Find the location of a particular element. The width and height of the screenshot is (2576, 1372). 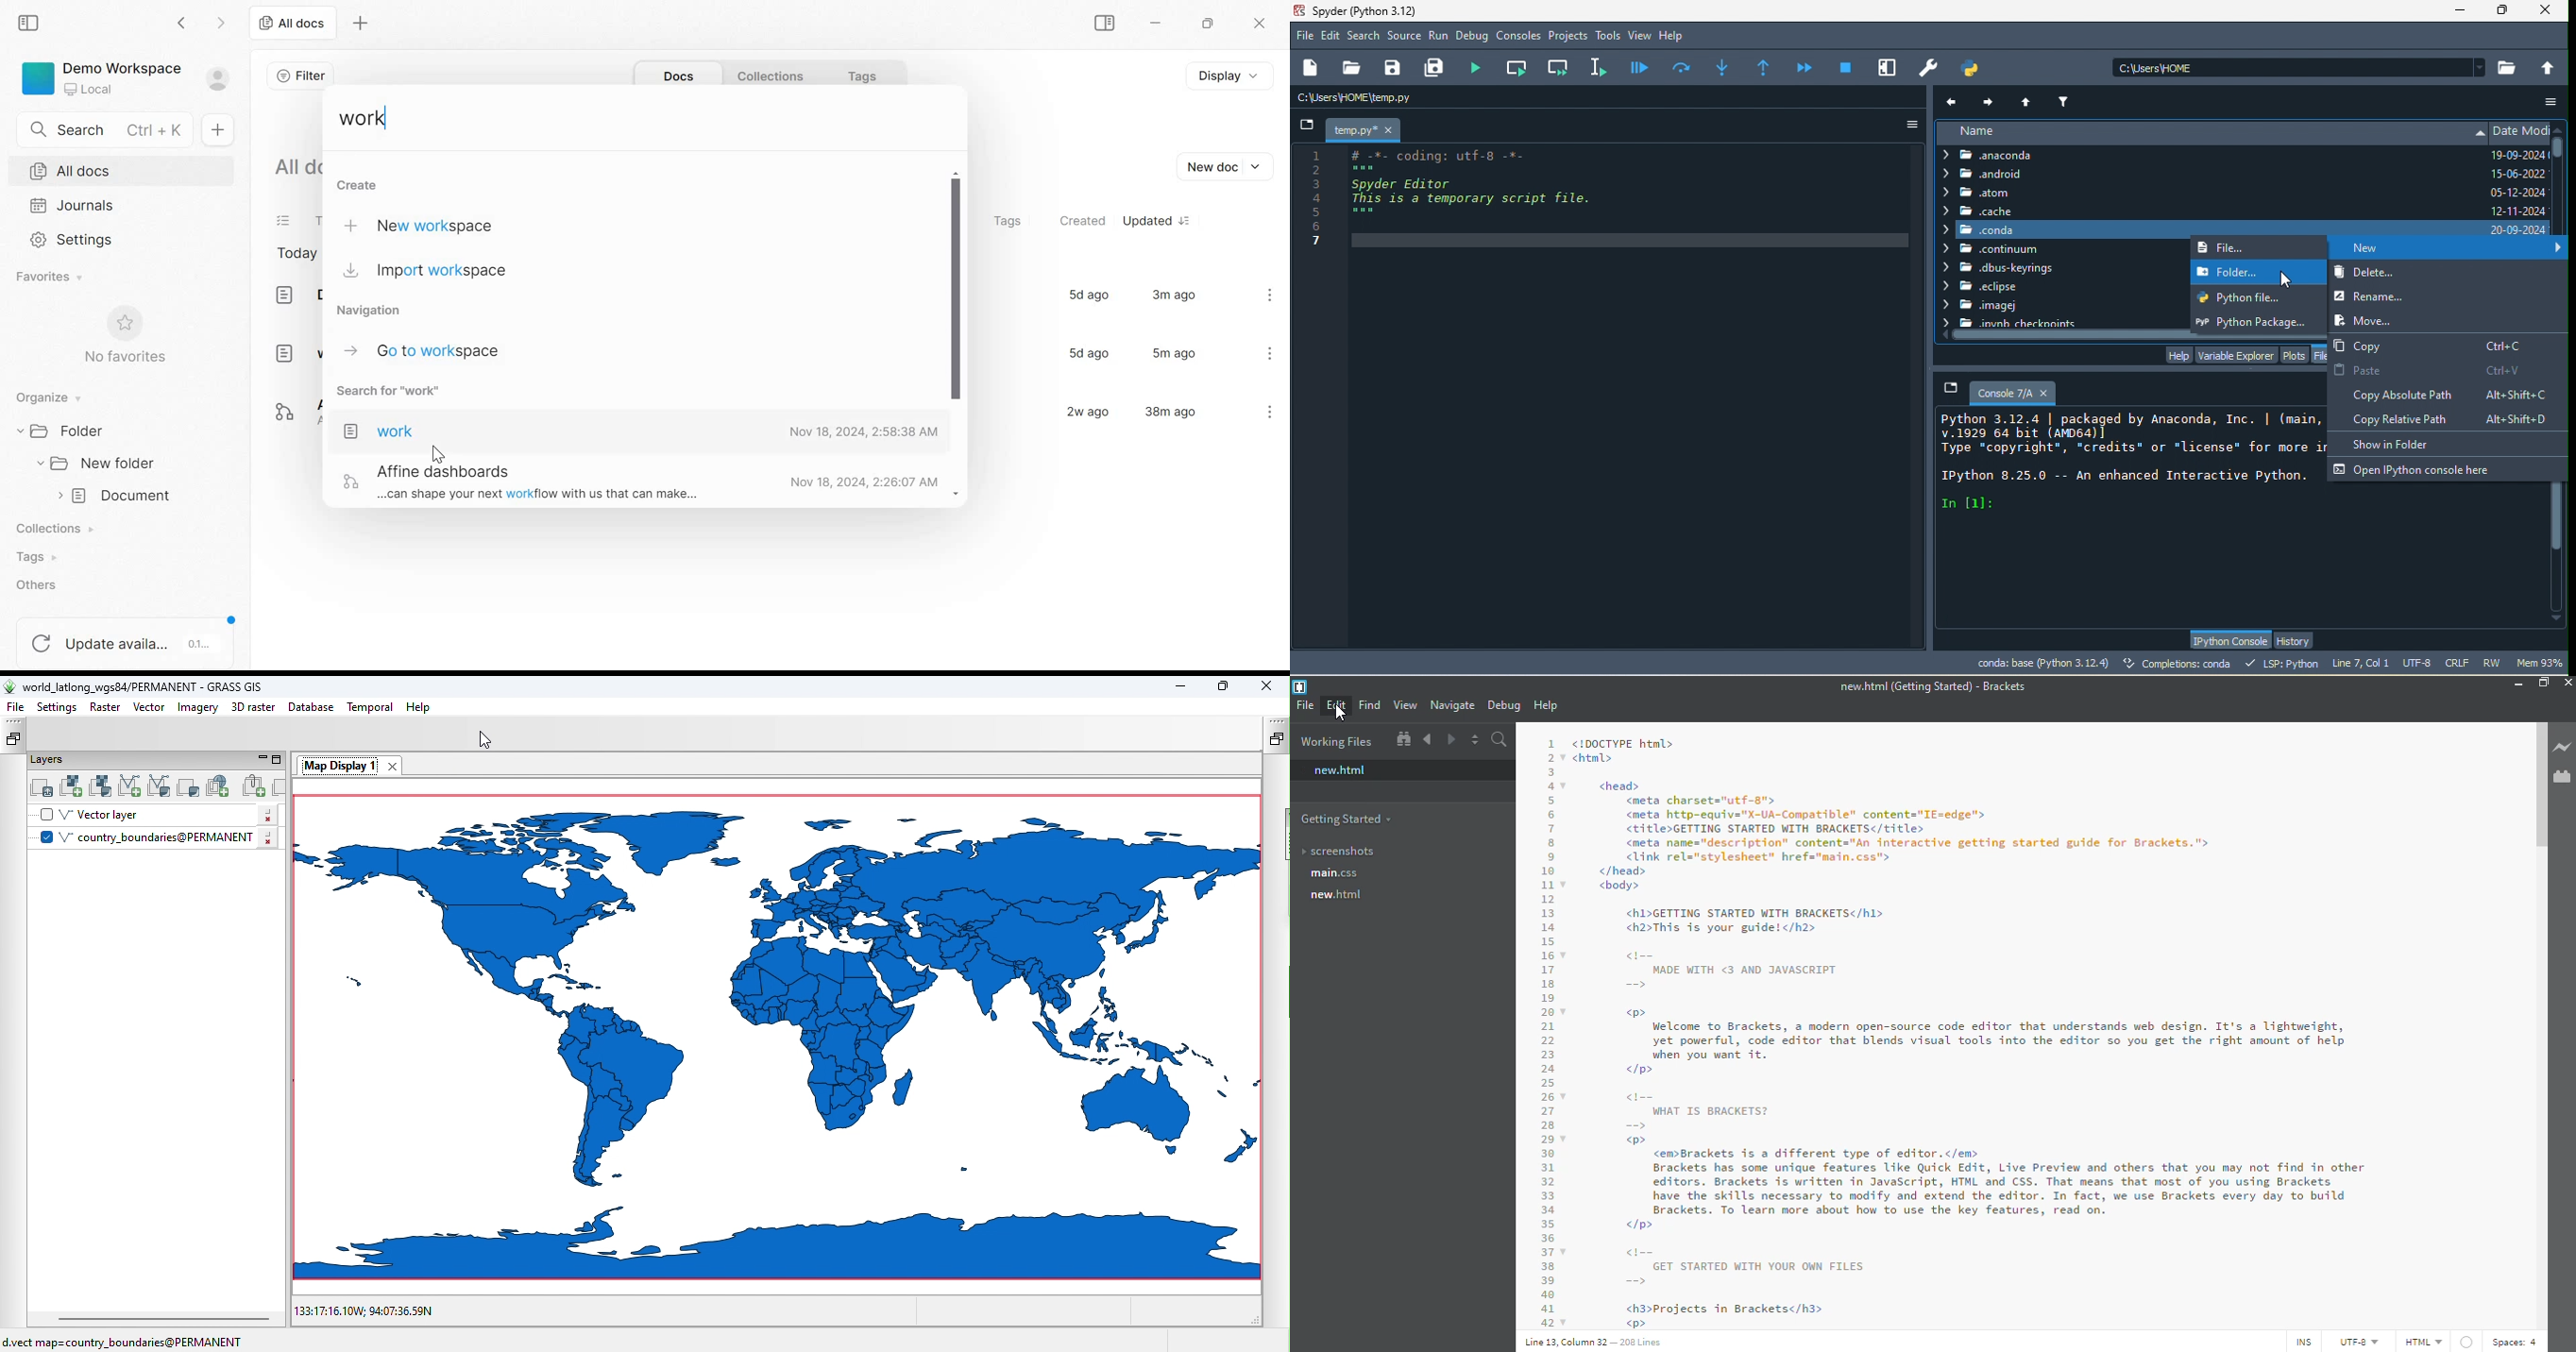

run current cell and go to the next one is located at coordinates (1560, 66).